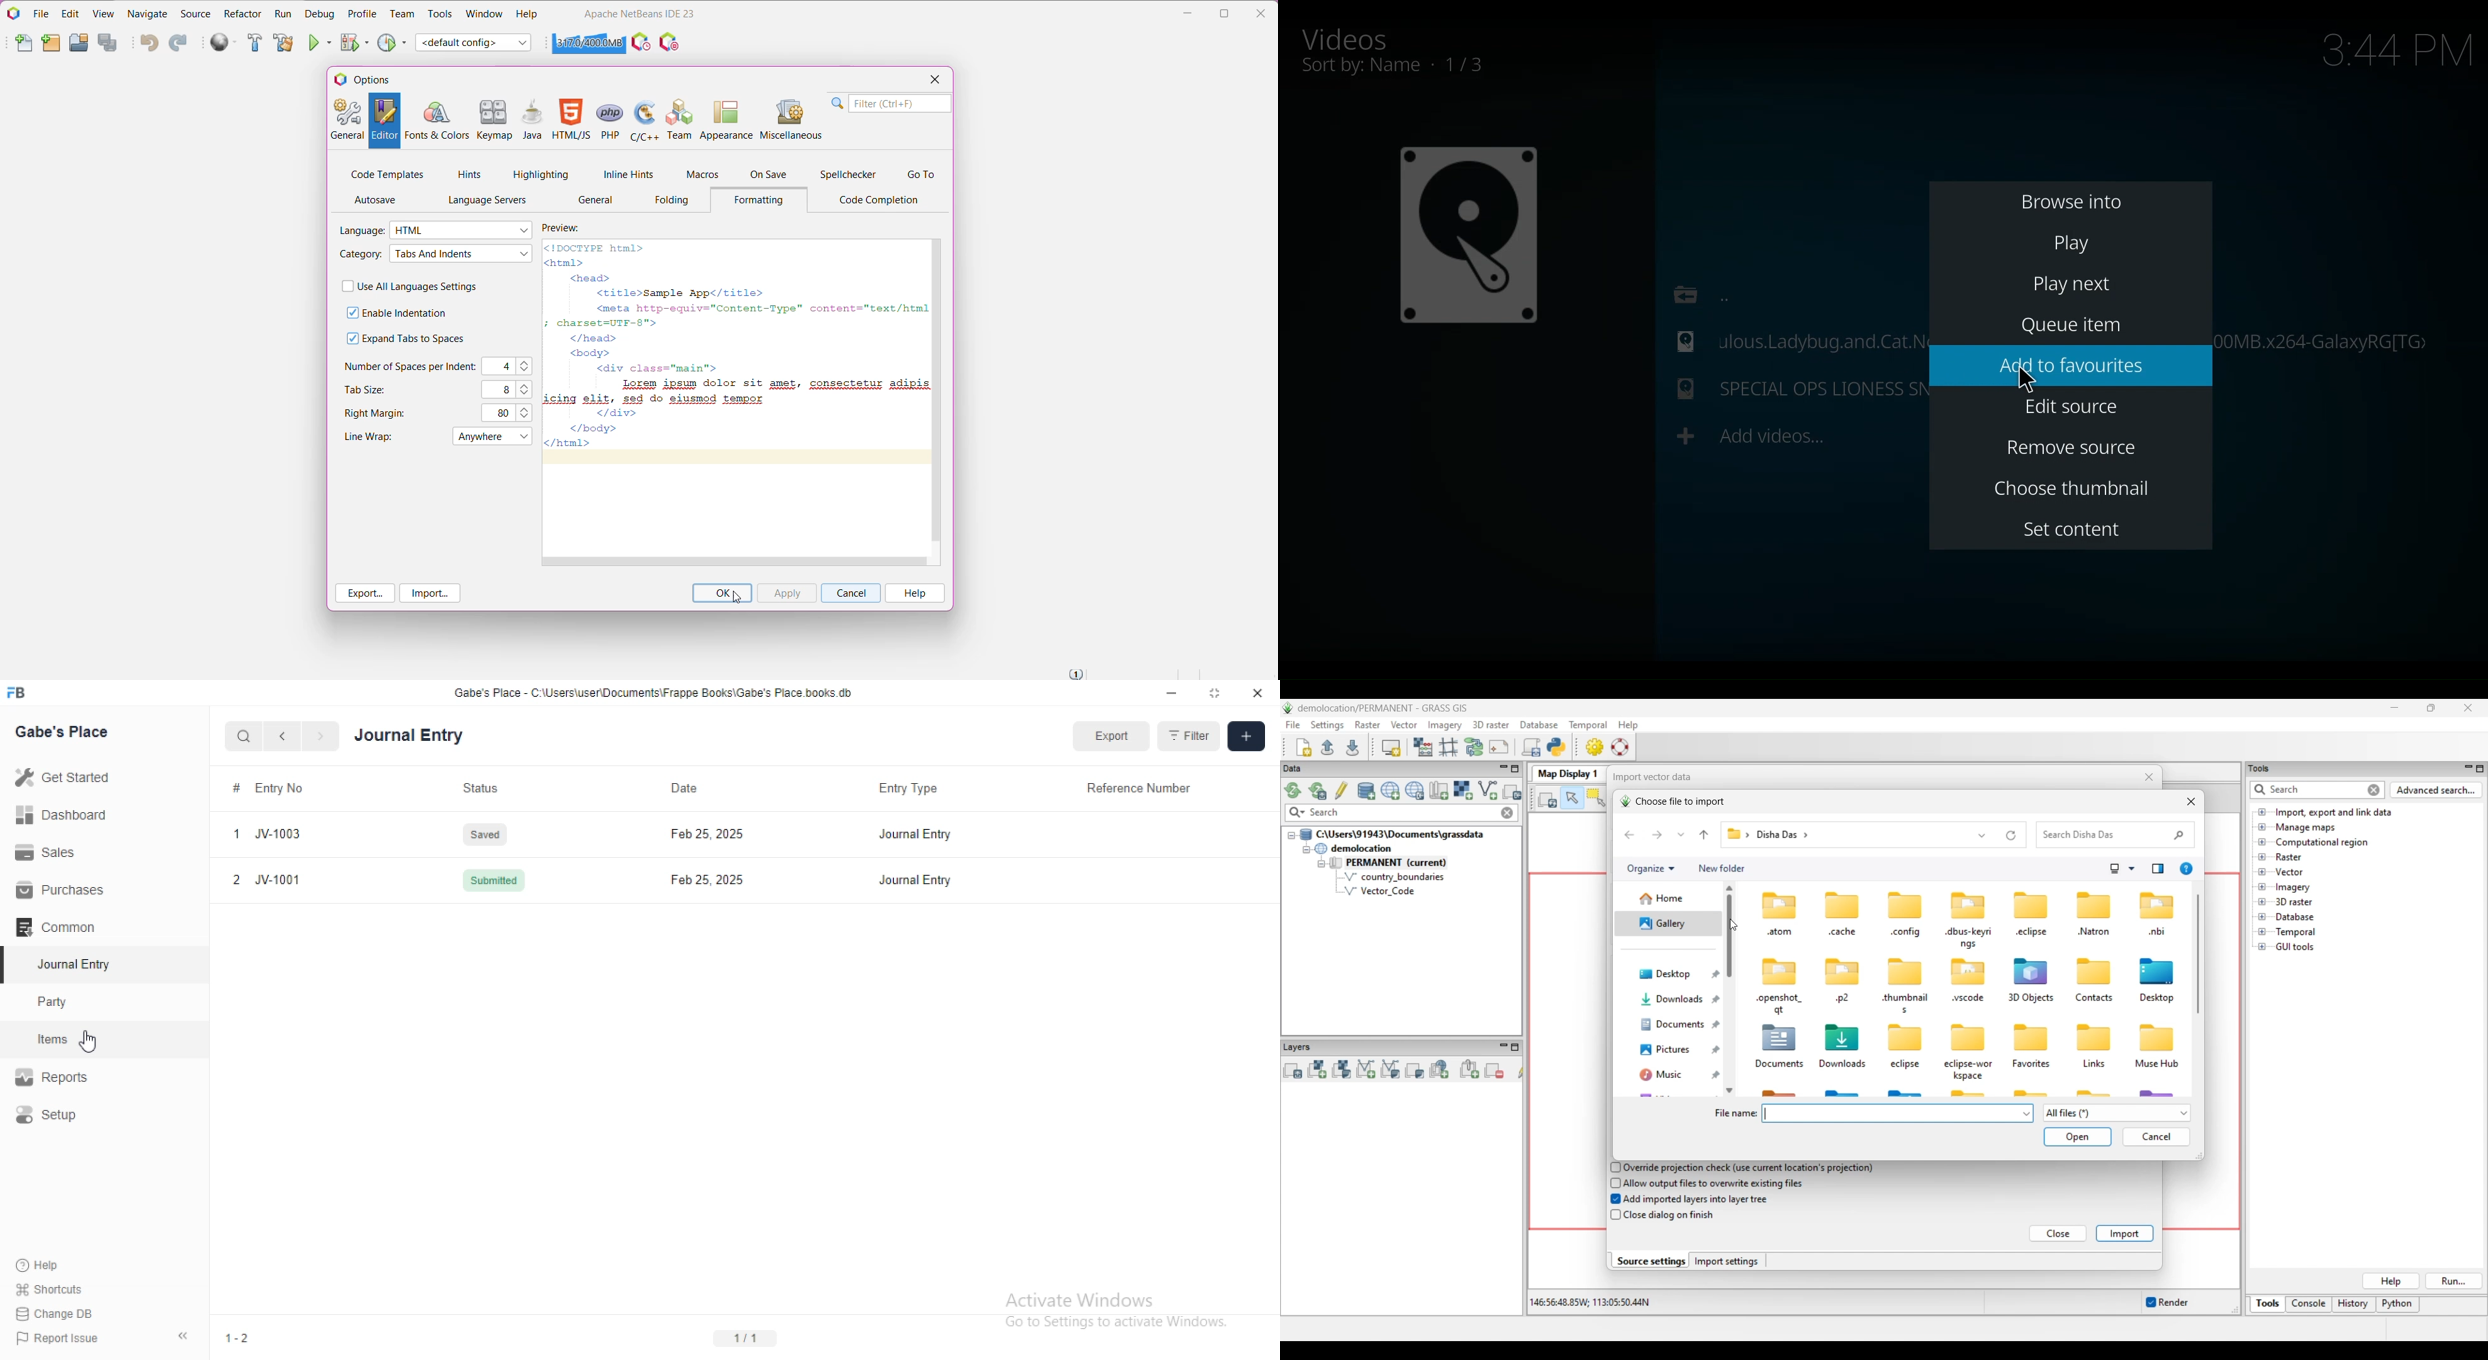 This screenshot has height=1372, width=2492. What do you see at coordinates (16, 692) in the screenshot?
I see `logo` at bounding box center [16, 692].